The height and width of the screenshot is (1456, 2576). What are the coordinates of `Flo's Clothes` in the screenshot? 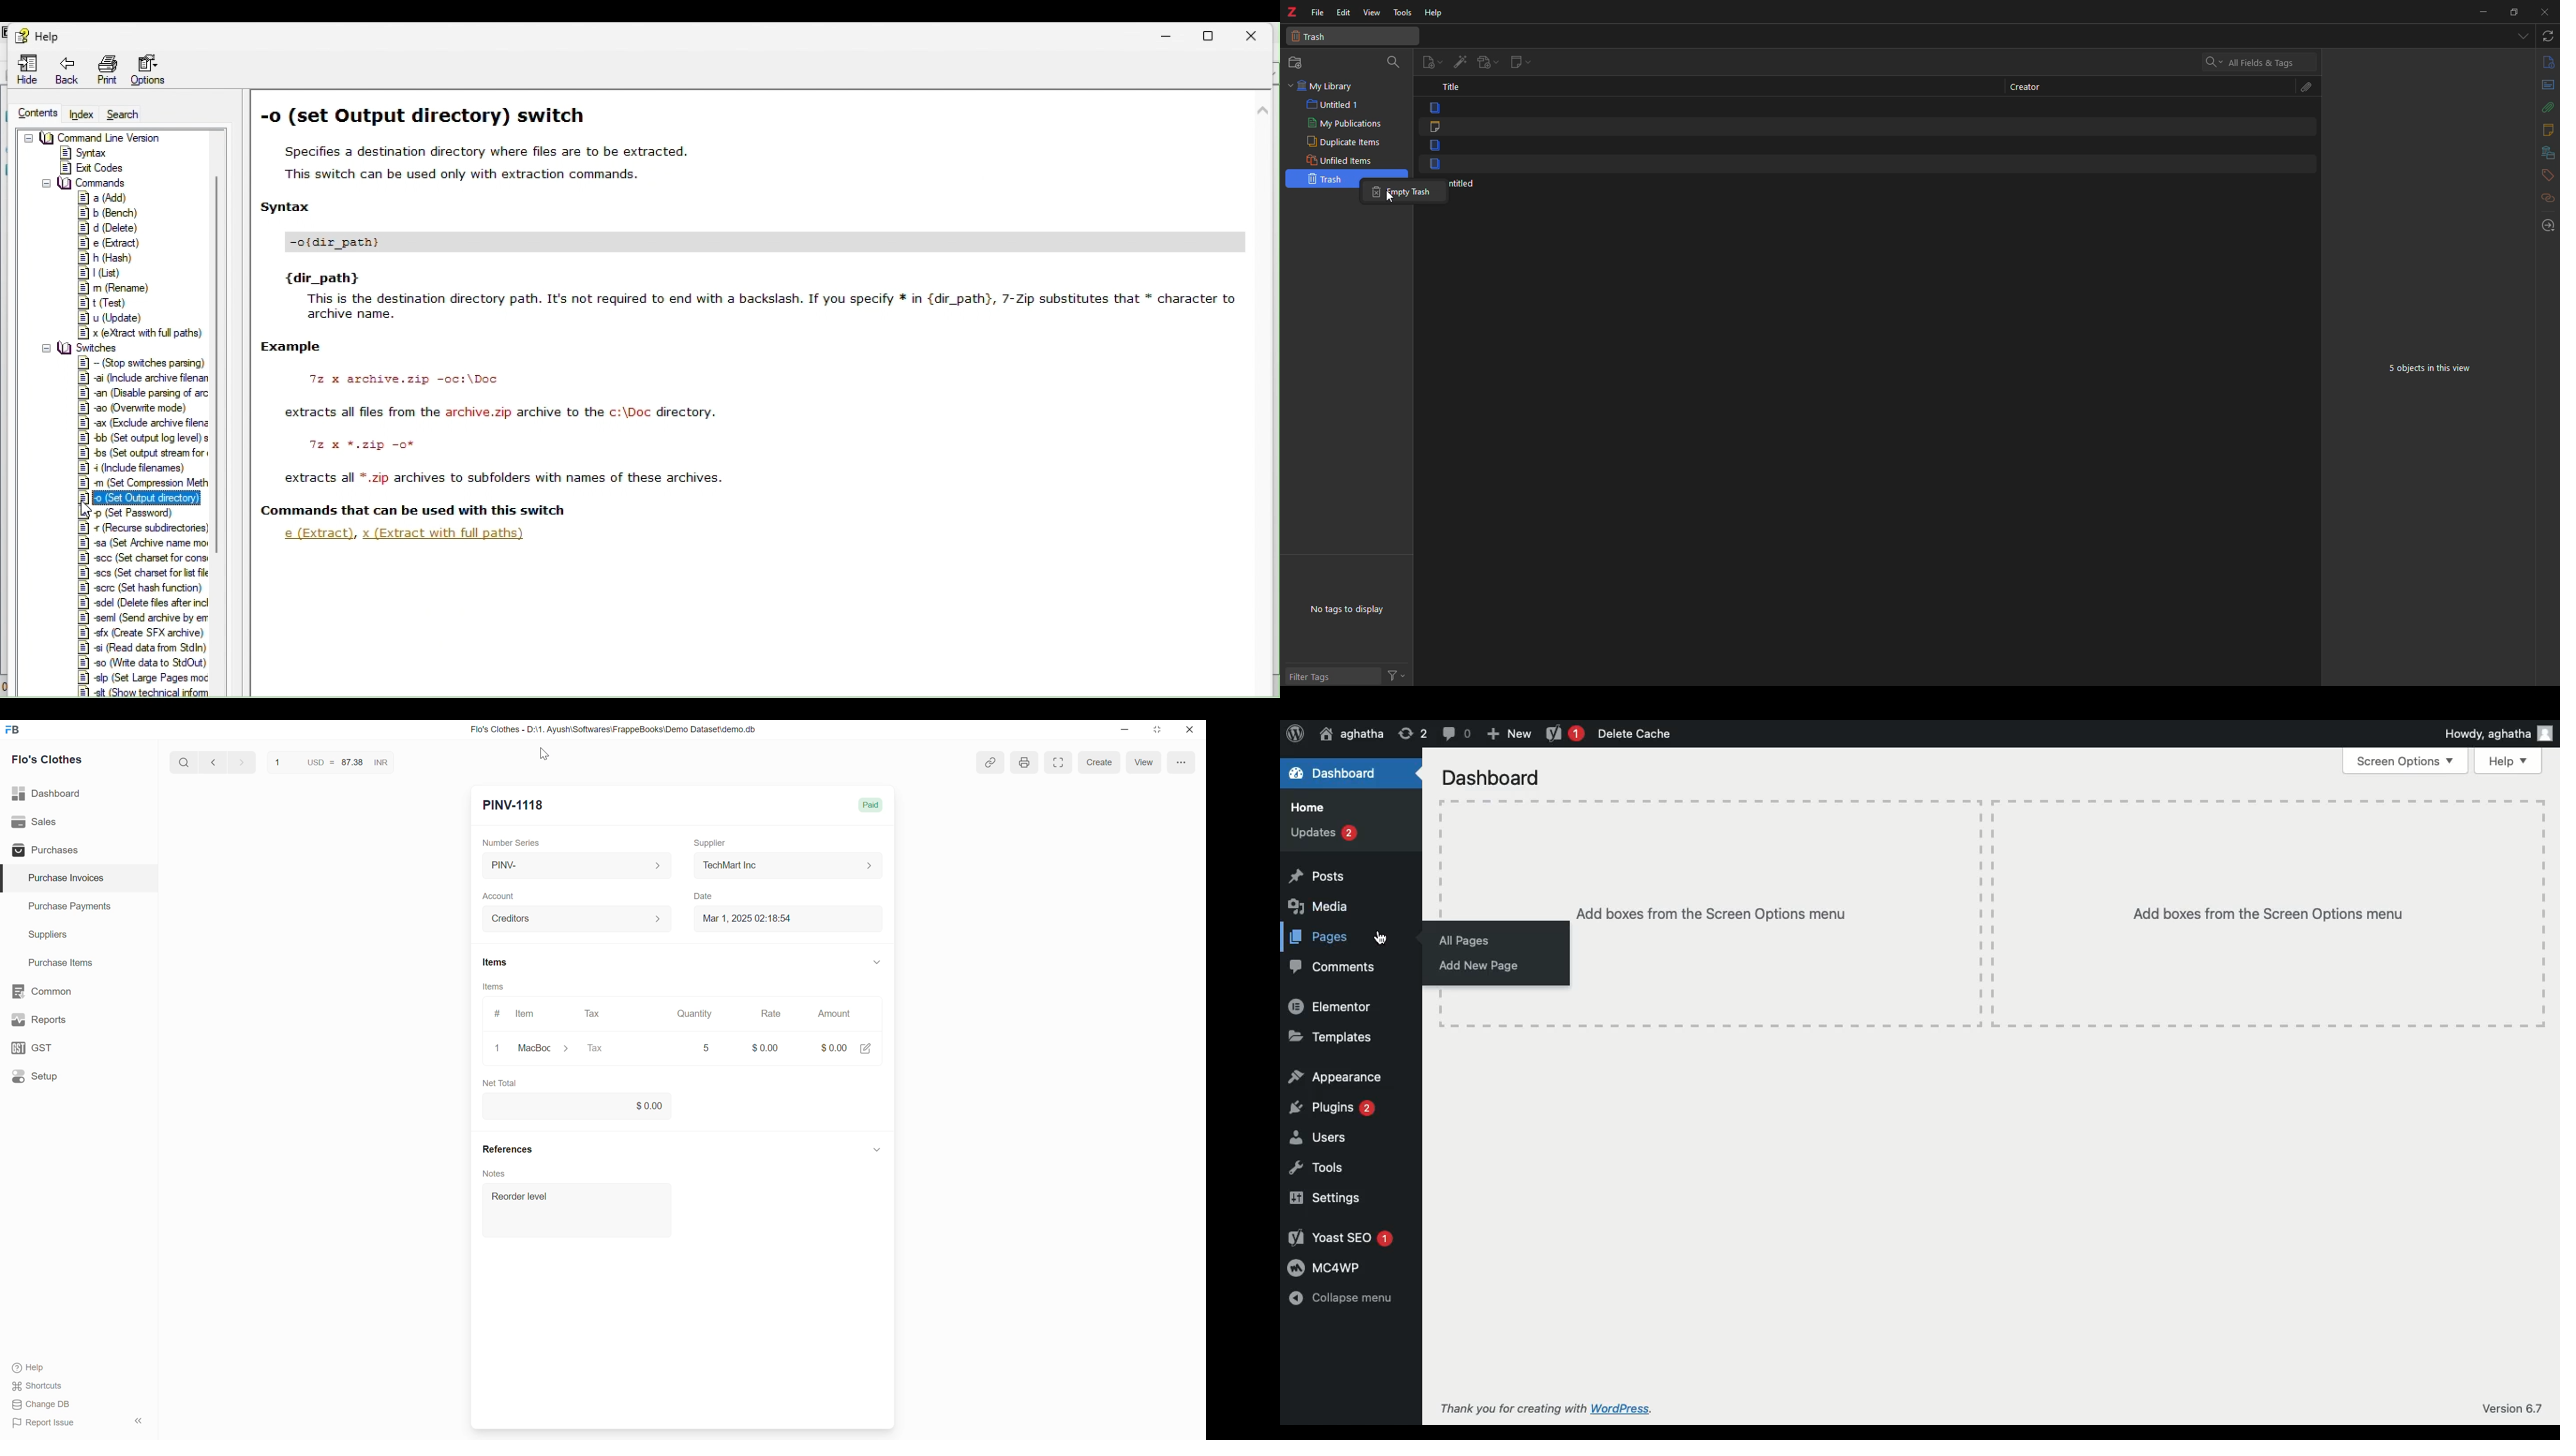 It's located at (47, 760).